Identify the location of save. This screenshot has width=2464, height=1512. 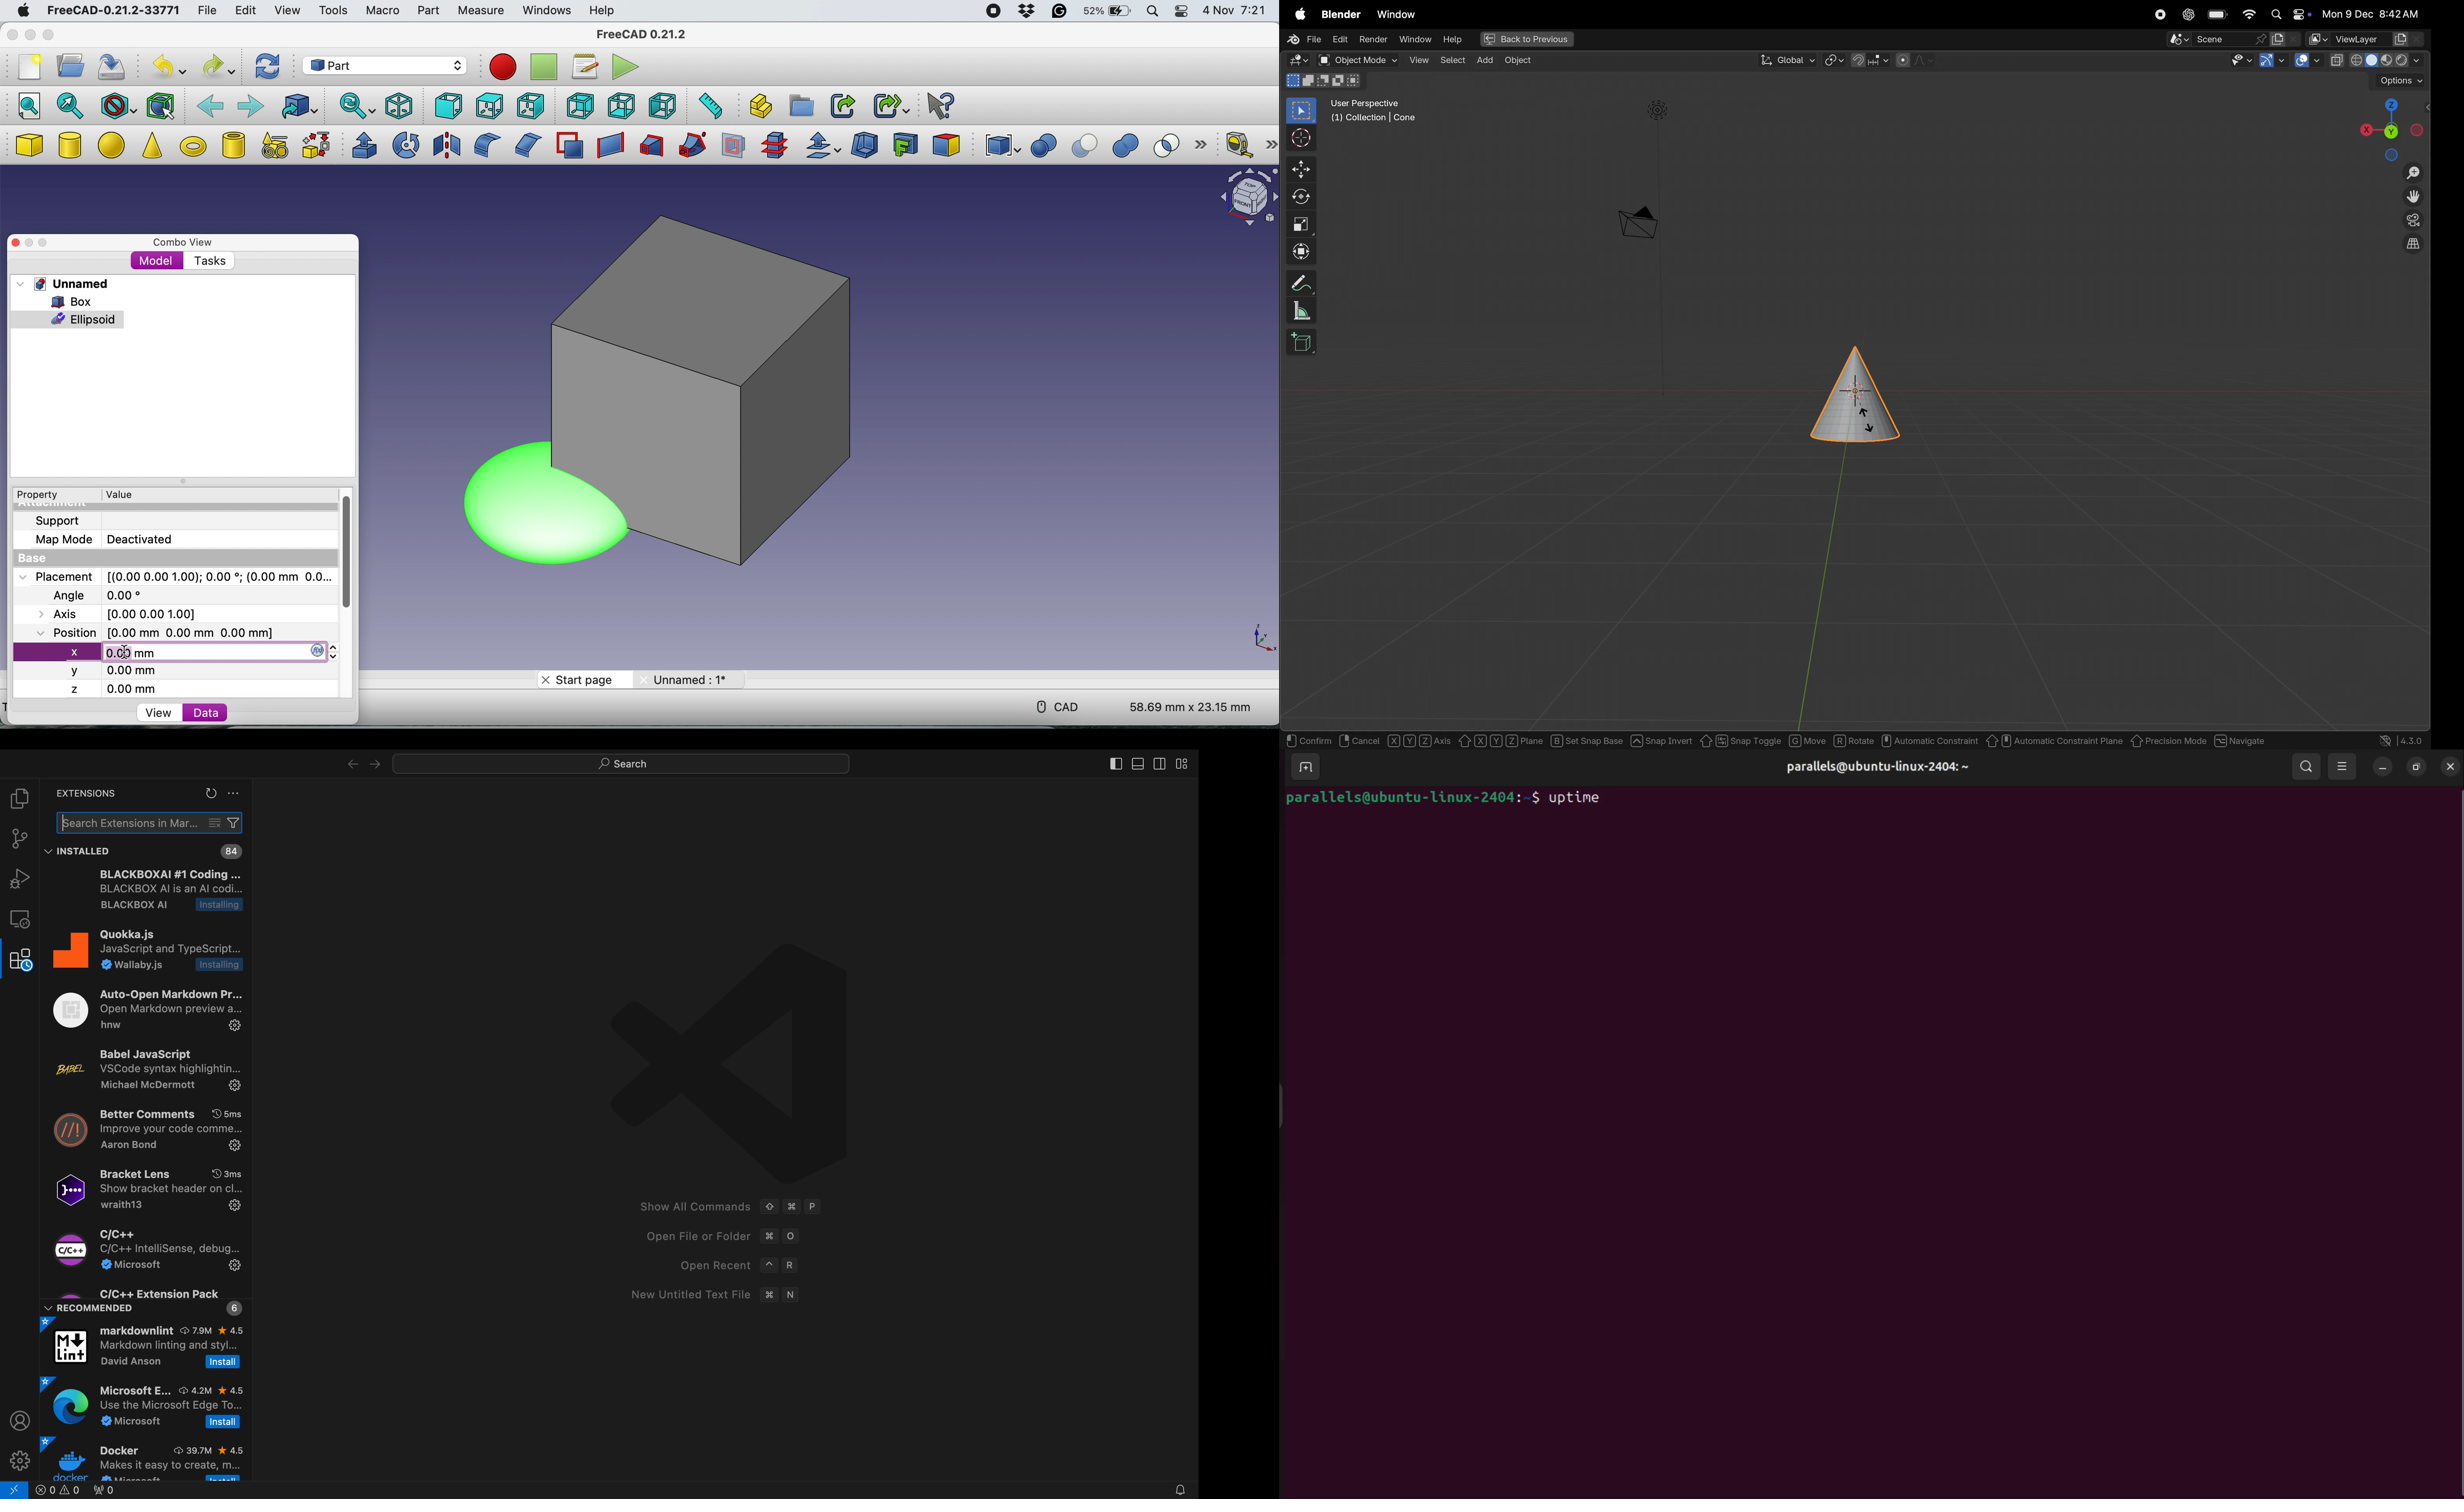
(113, 68).